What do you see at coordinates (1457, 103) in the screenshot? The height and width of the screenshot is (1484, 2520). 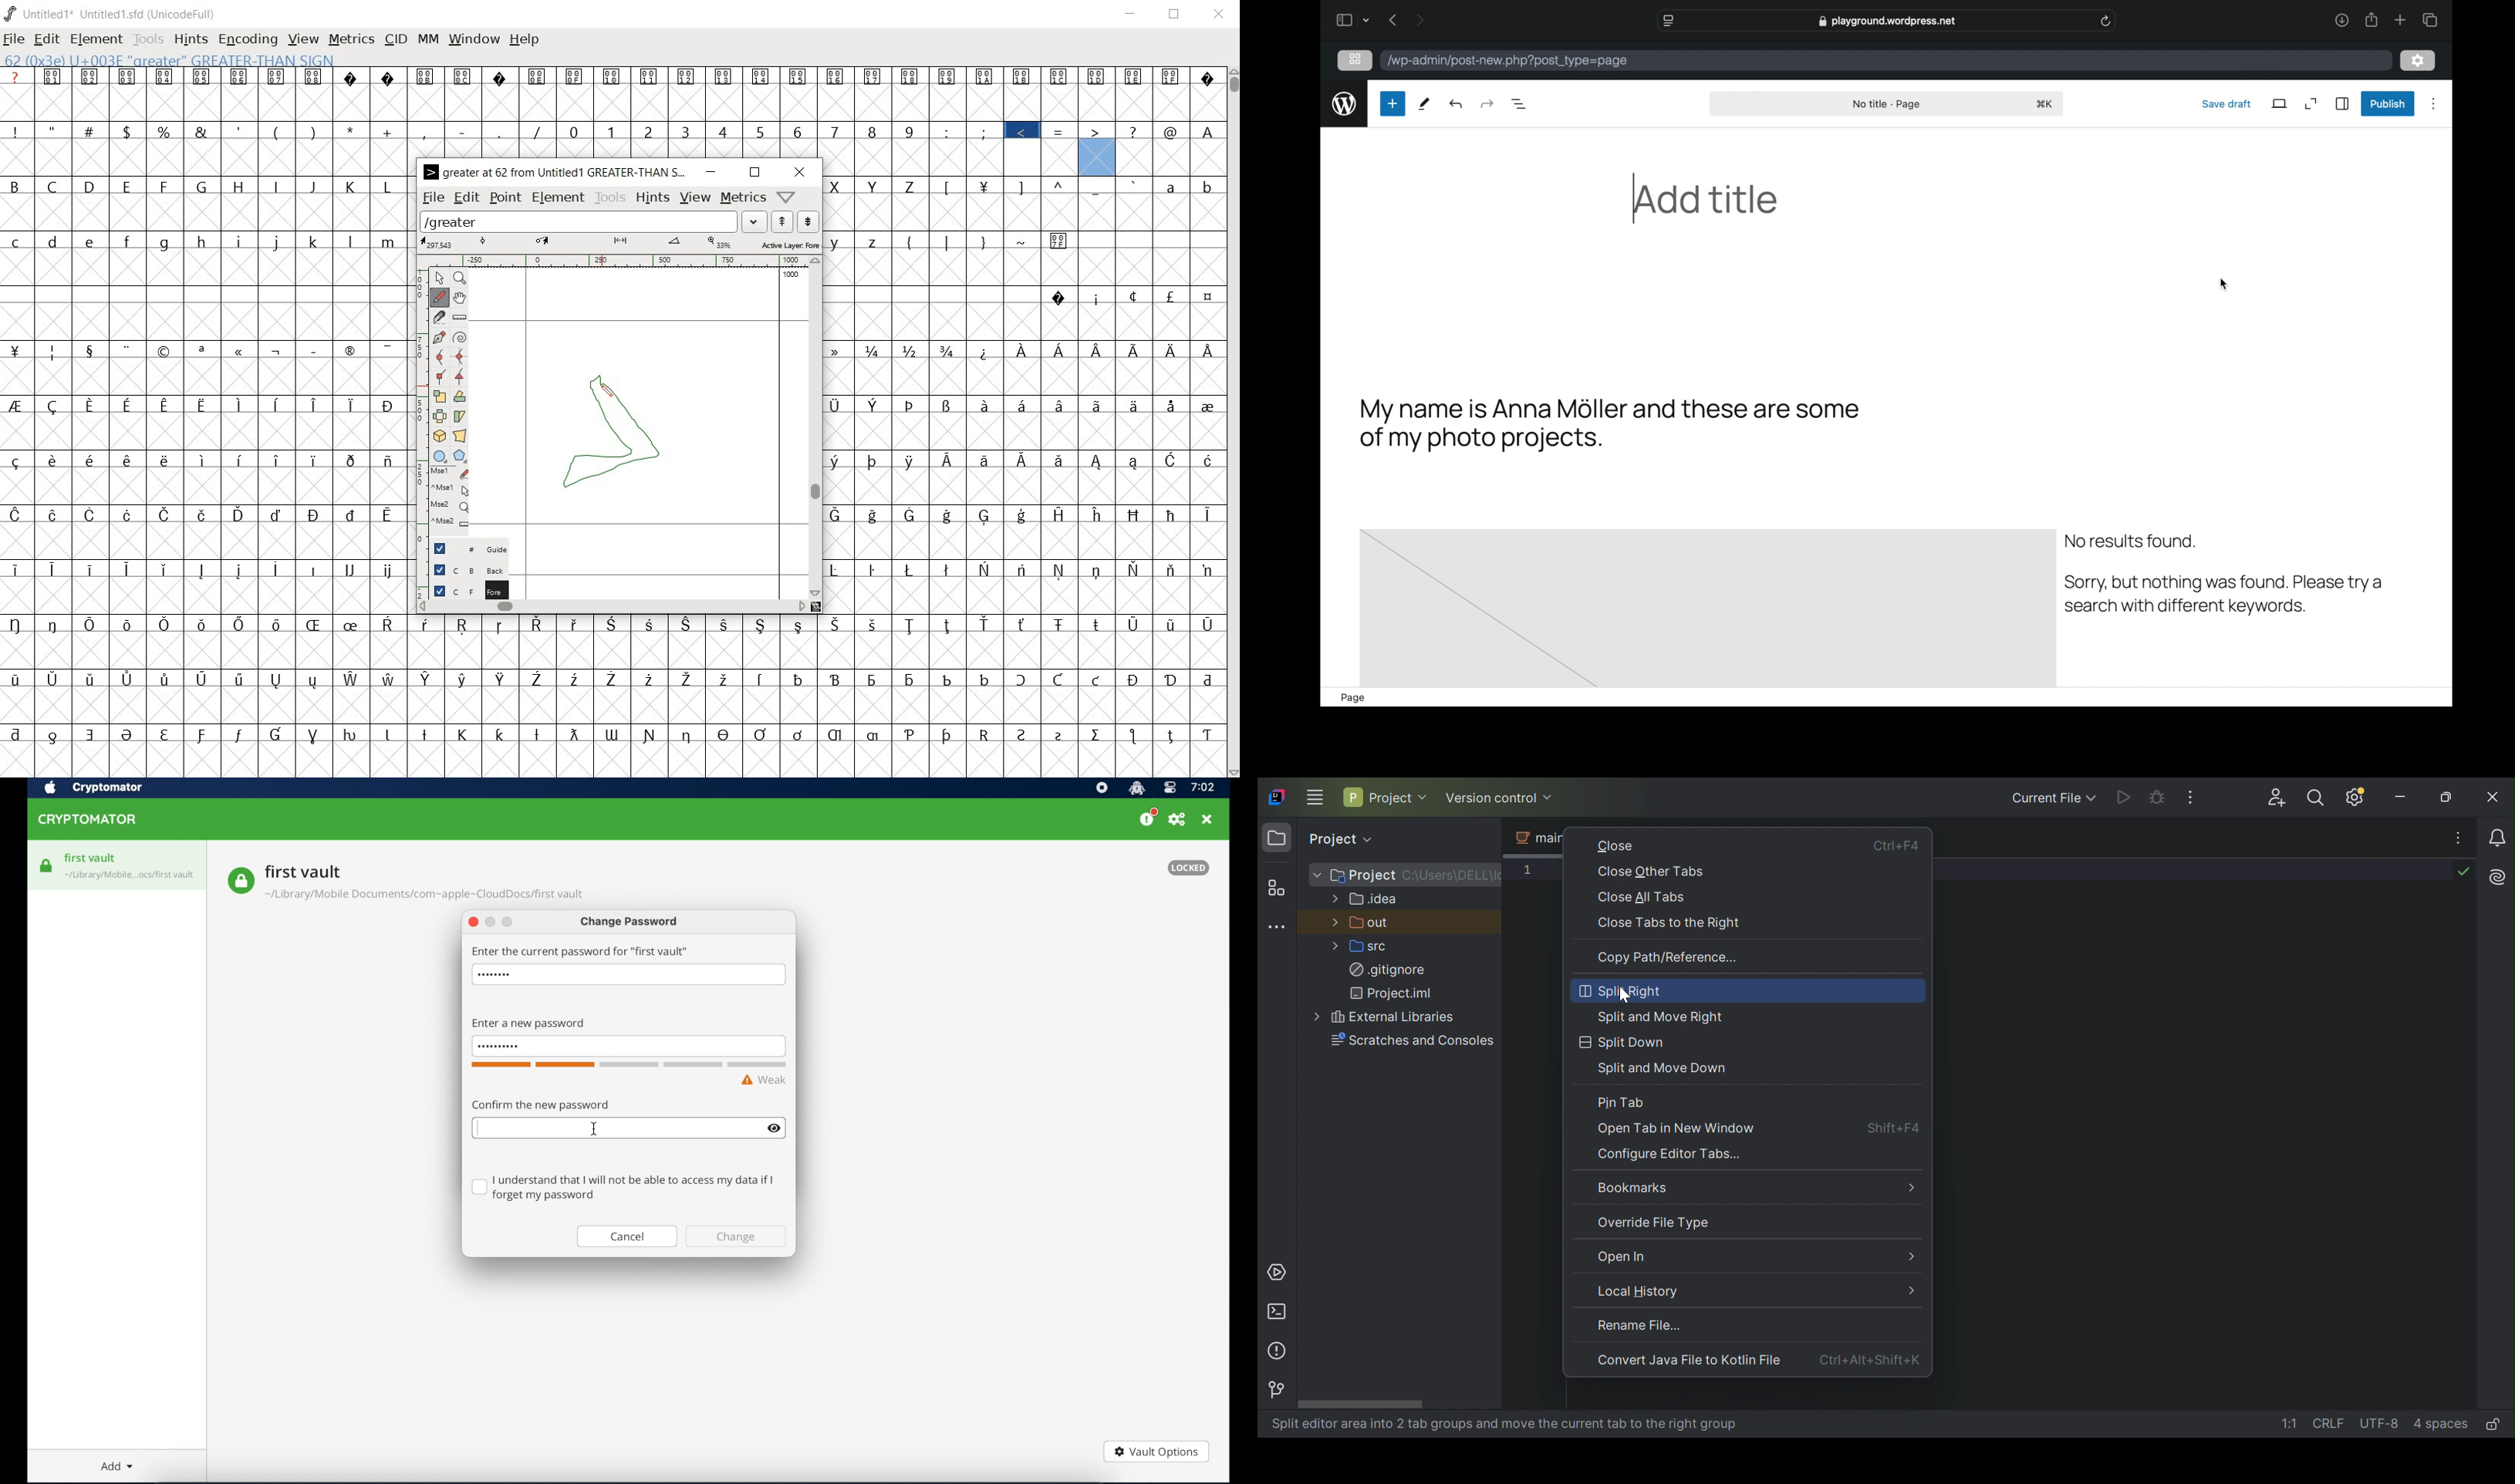 I see `redo` at bounding box center [1457, 103].